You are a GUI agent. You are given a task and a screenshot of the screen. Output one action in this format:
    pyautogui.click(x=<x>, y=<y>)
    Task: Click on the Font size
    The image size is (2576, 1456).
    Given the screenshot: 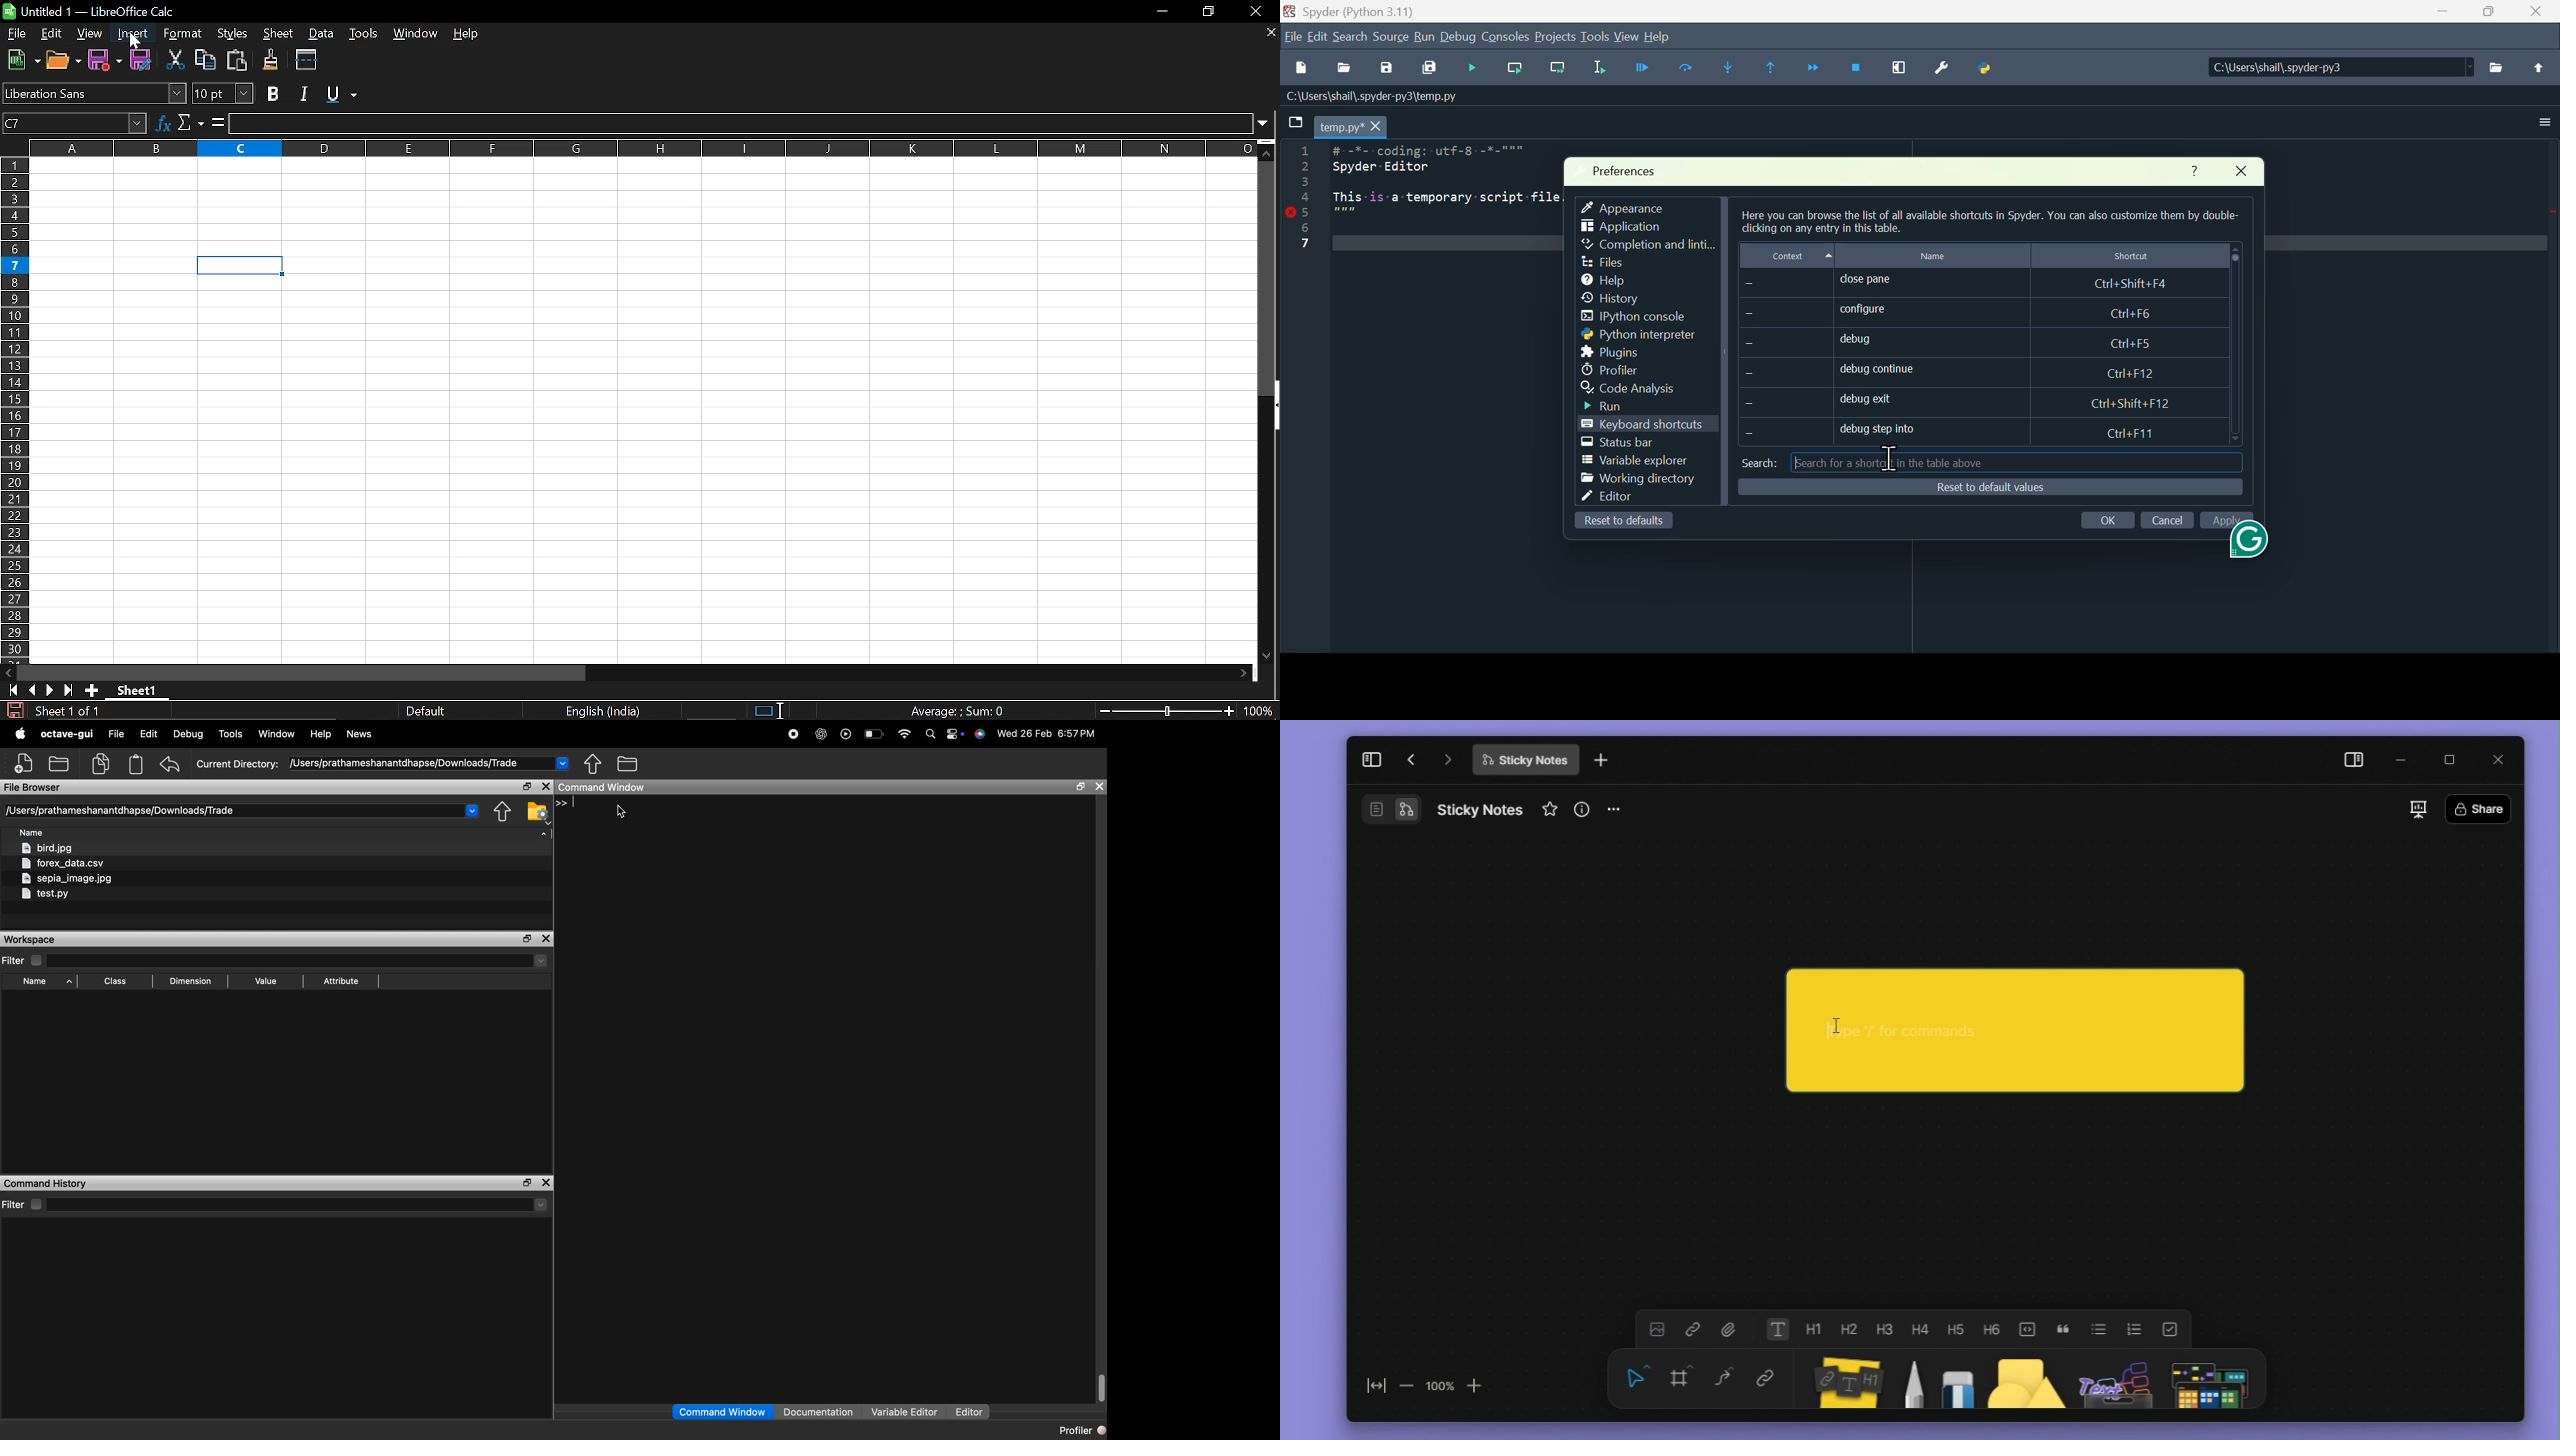 What is the action you would take?
    pyautogui.click(x=226, y=94)
    